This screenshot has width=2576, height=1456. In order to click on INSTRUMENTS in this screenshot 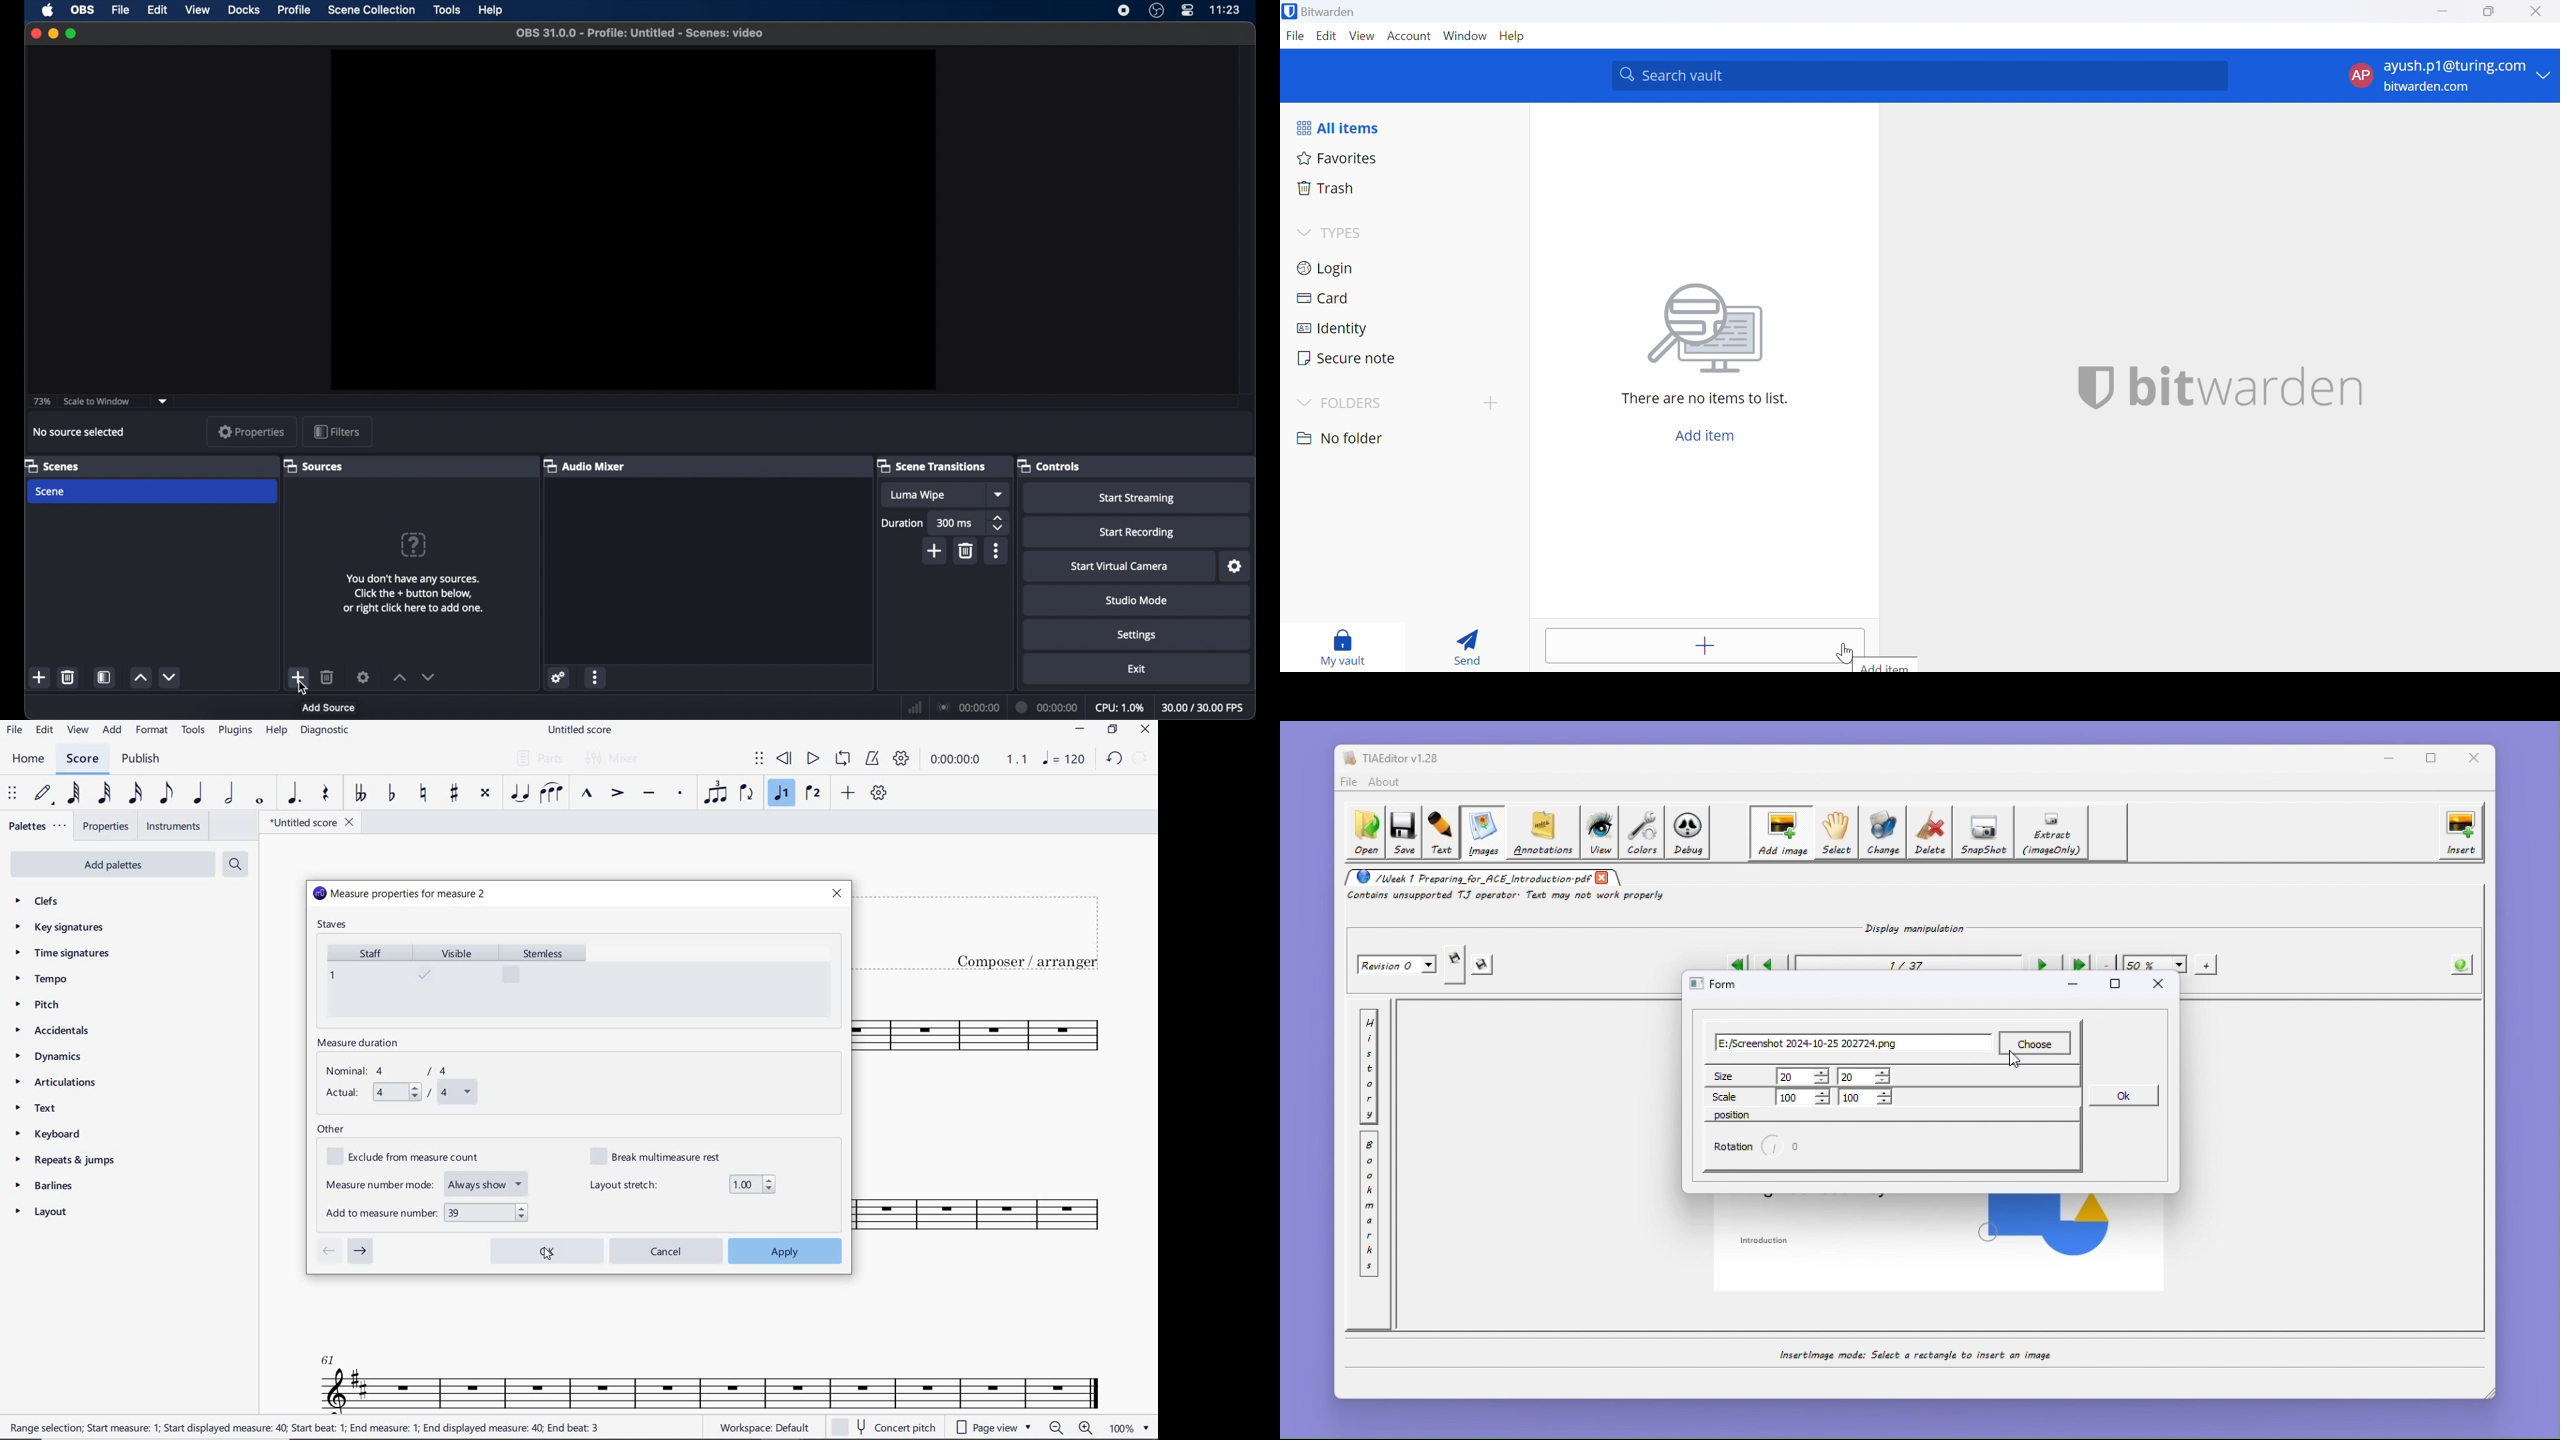, I will do `click(170, 826)`.